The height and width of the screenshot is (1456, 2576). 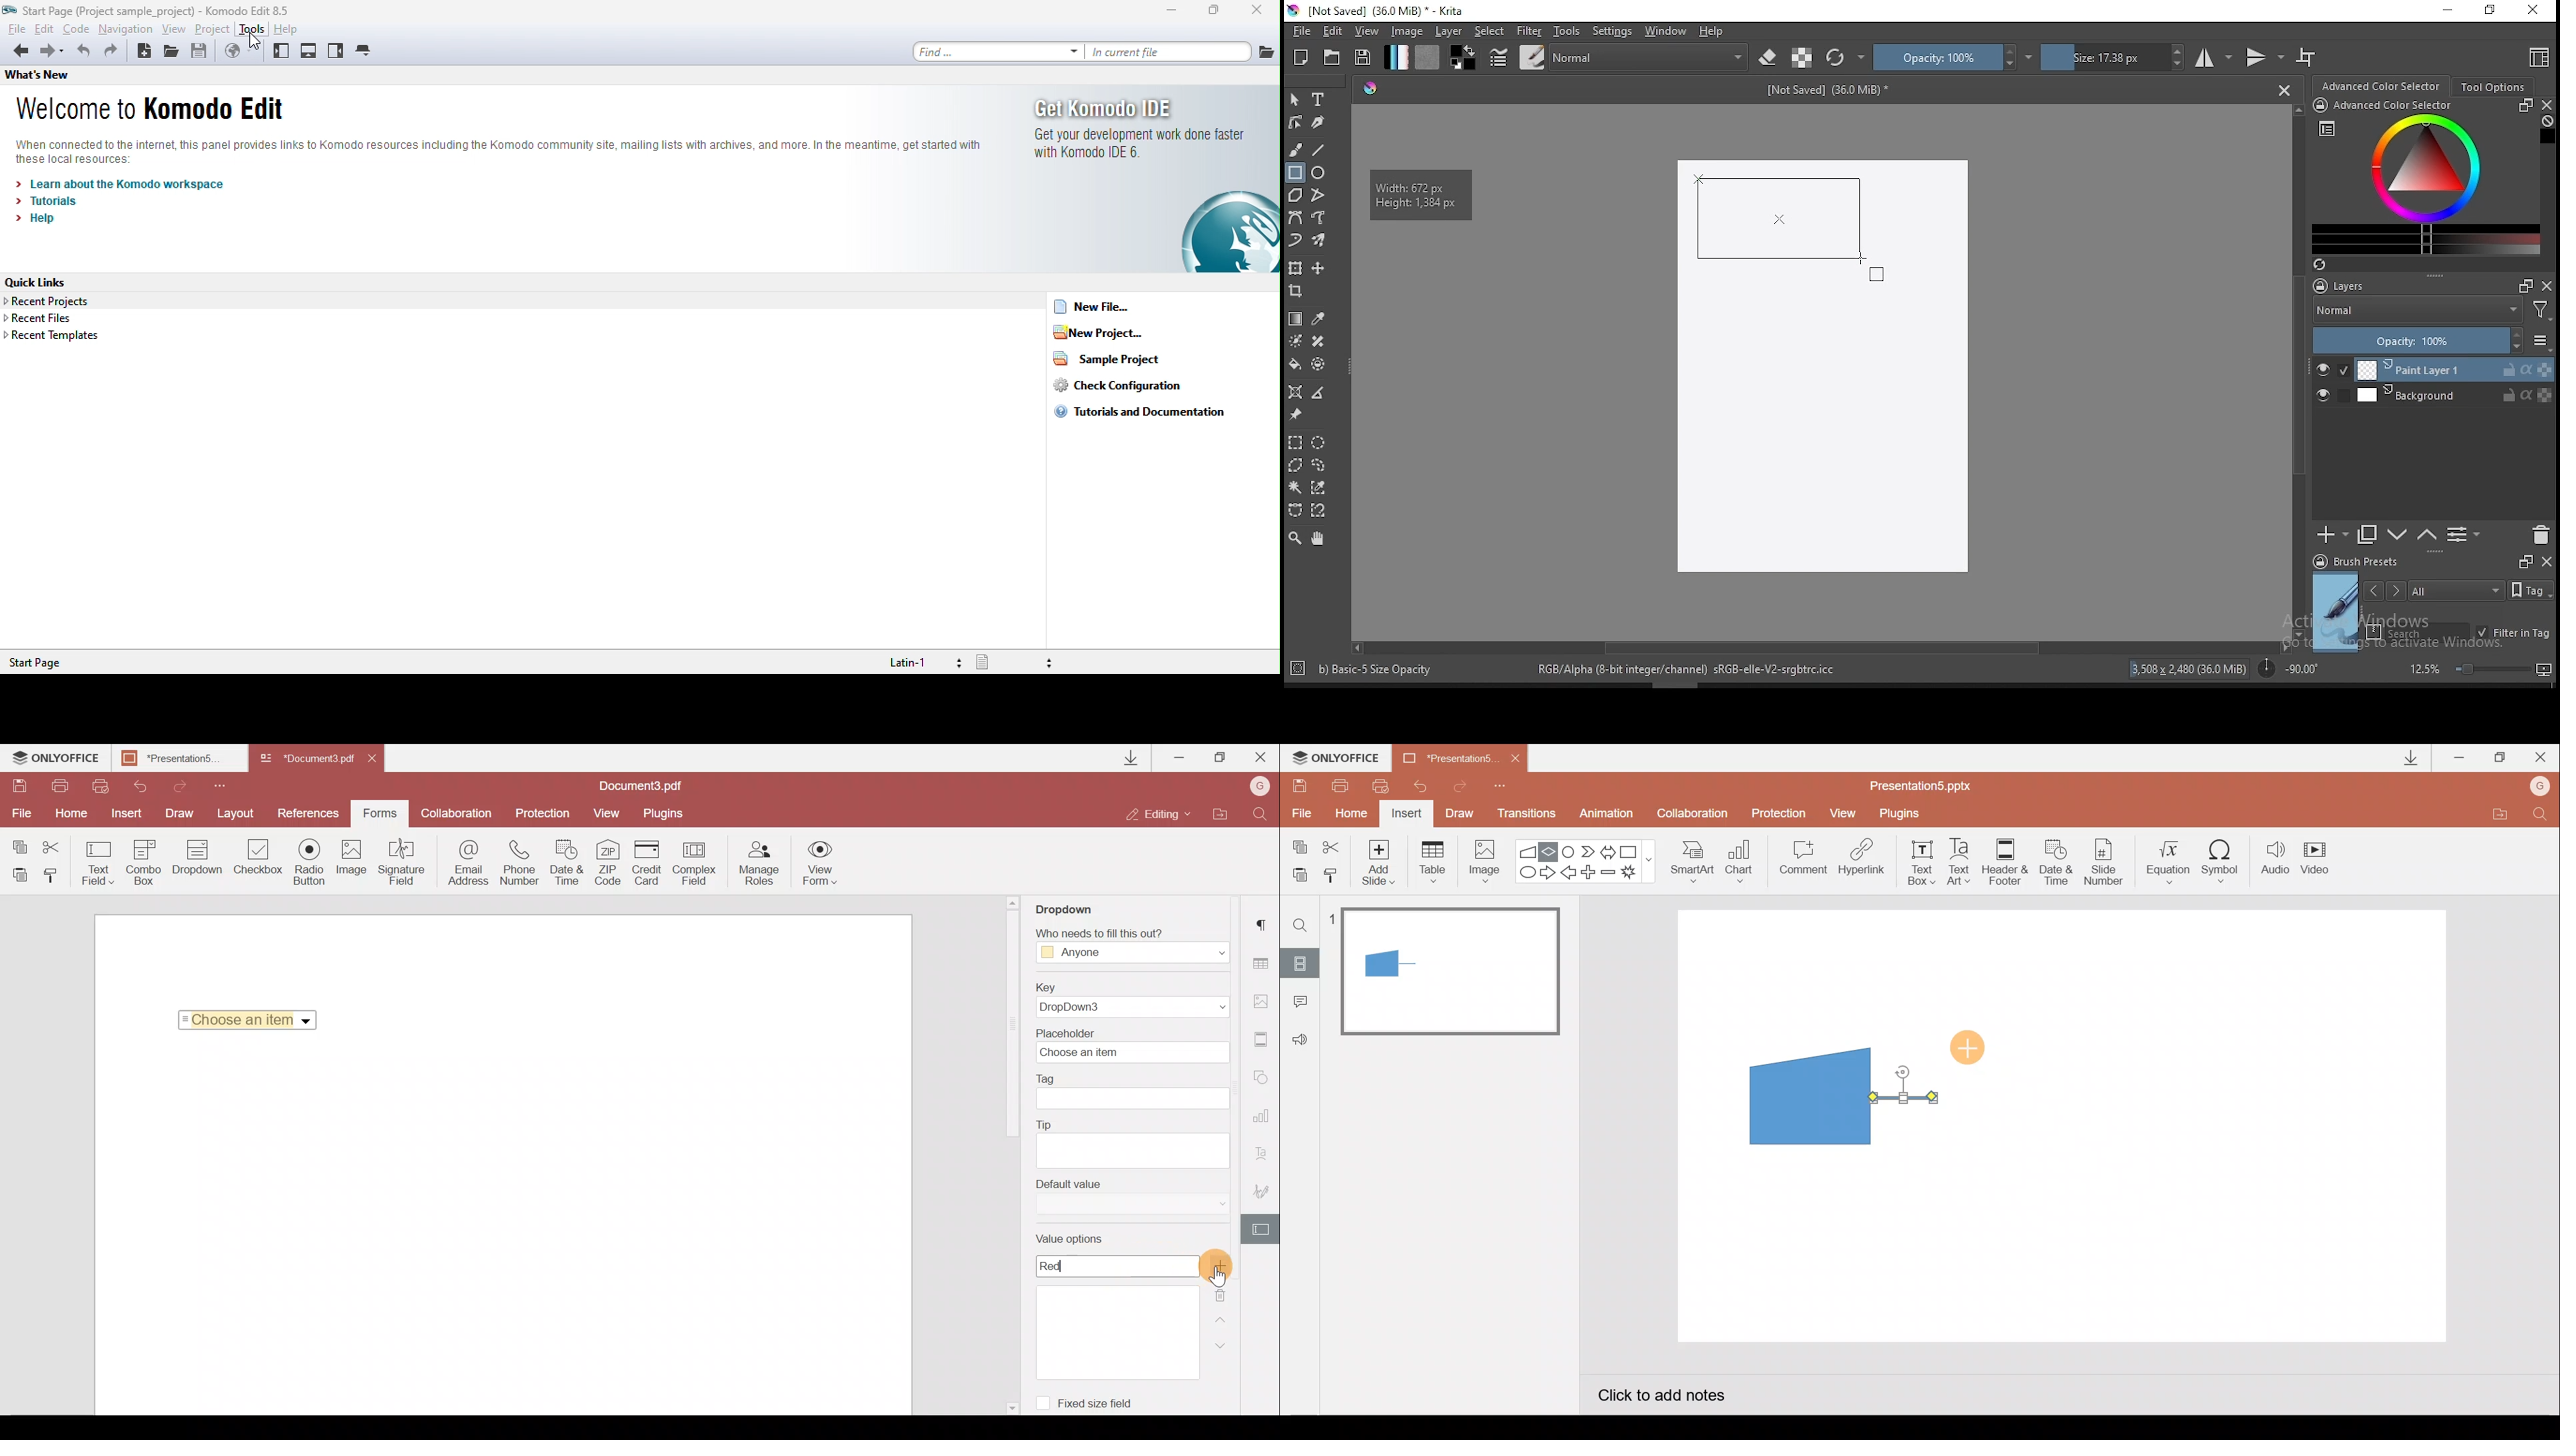 What do you see at coordinates (2004, 861) in the screenshot?
I see `Header & footer` at bounding box center [2004, 861].